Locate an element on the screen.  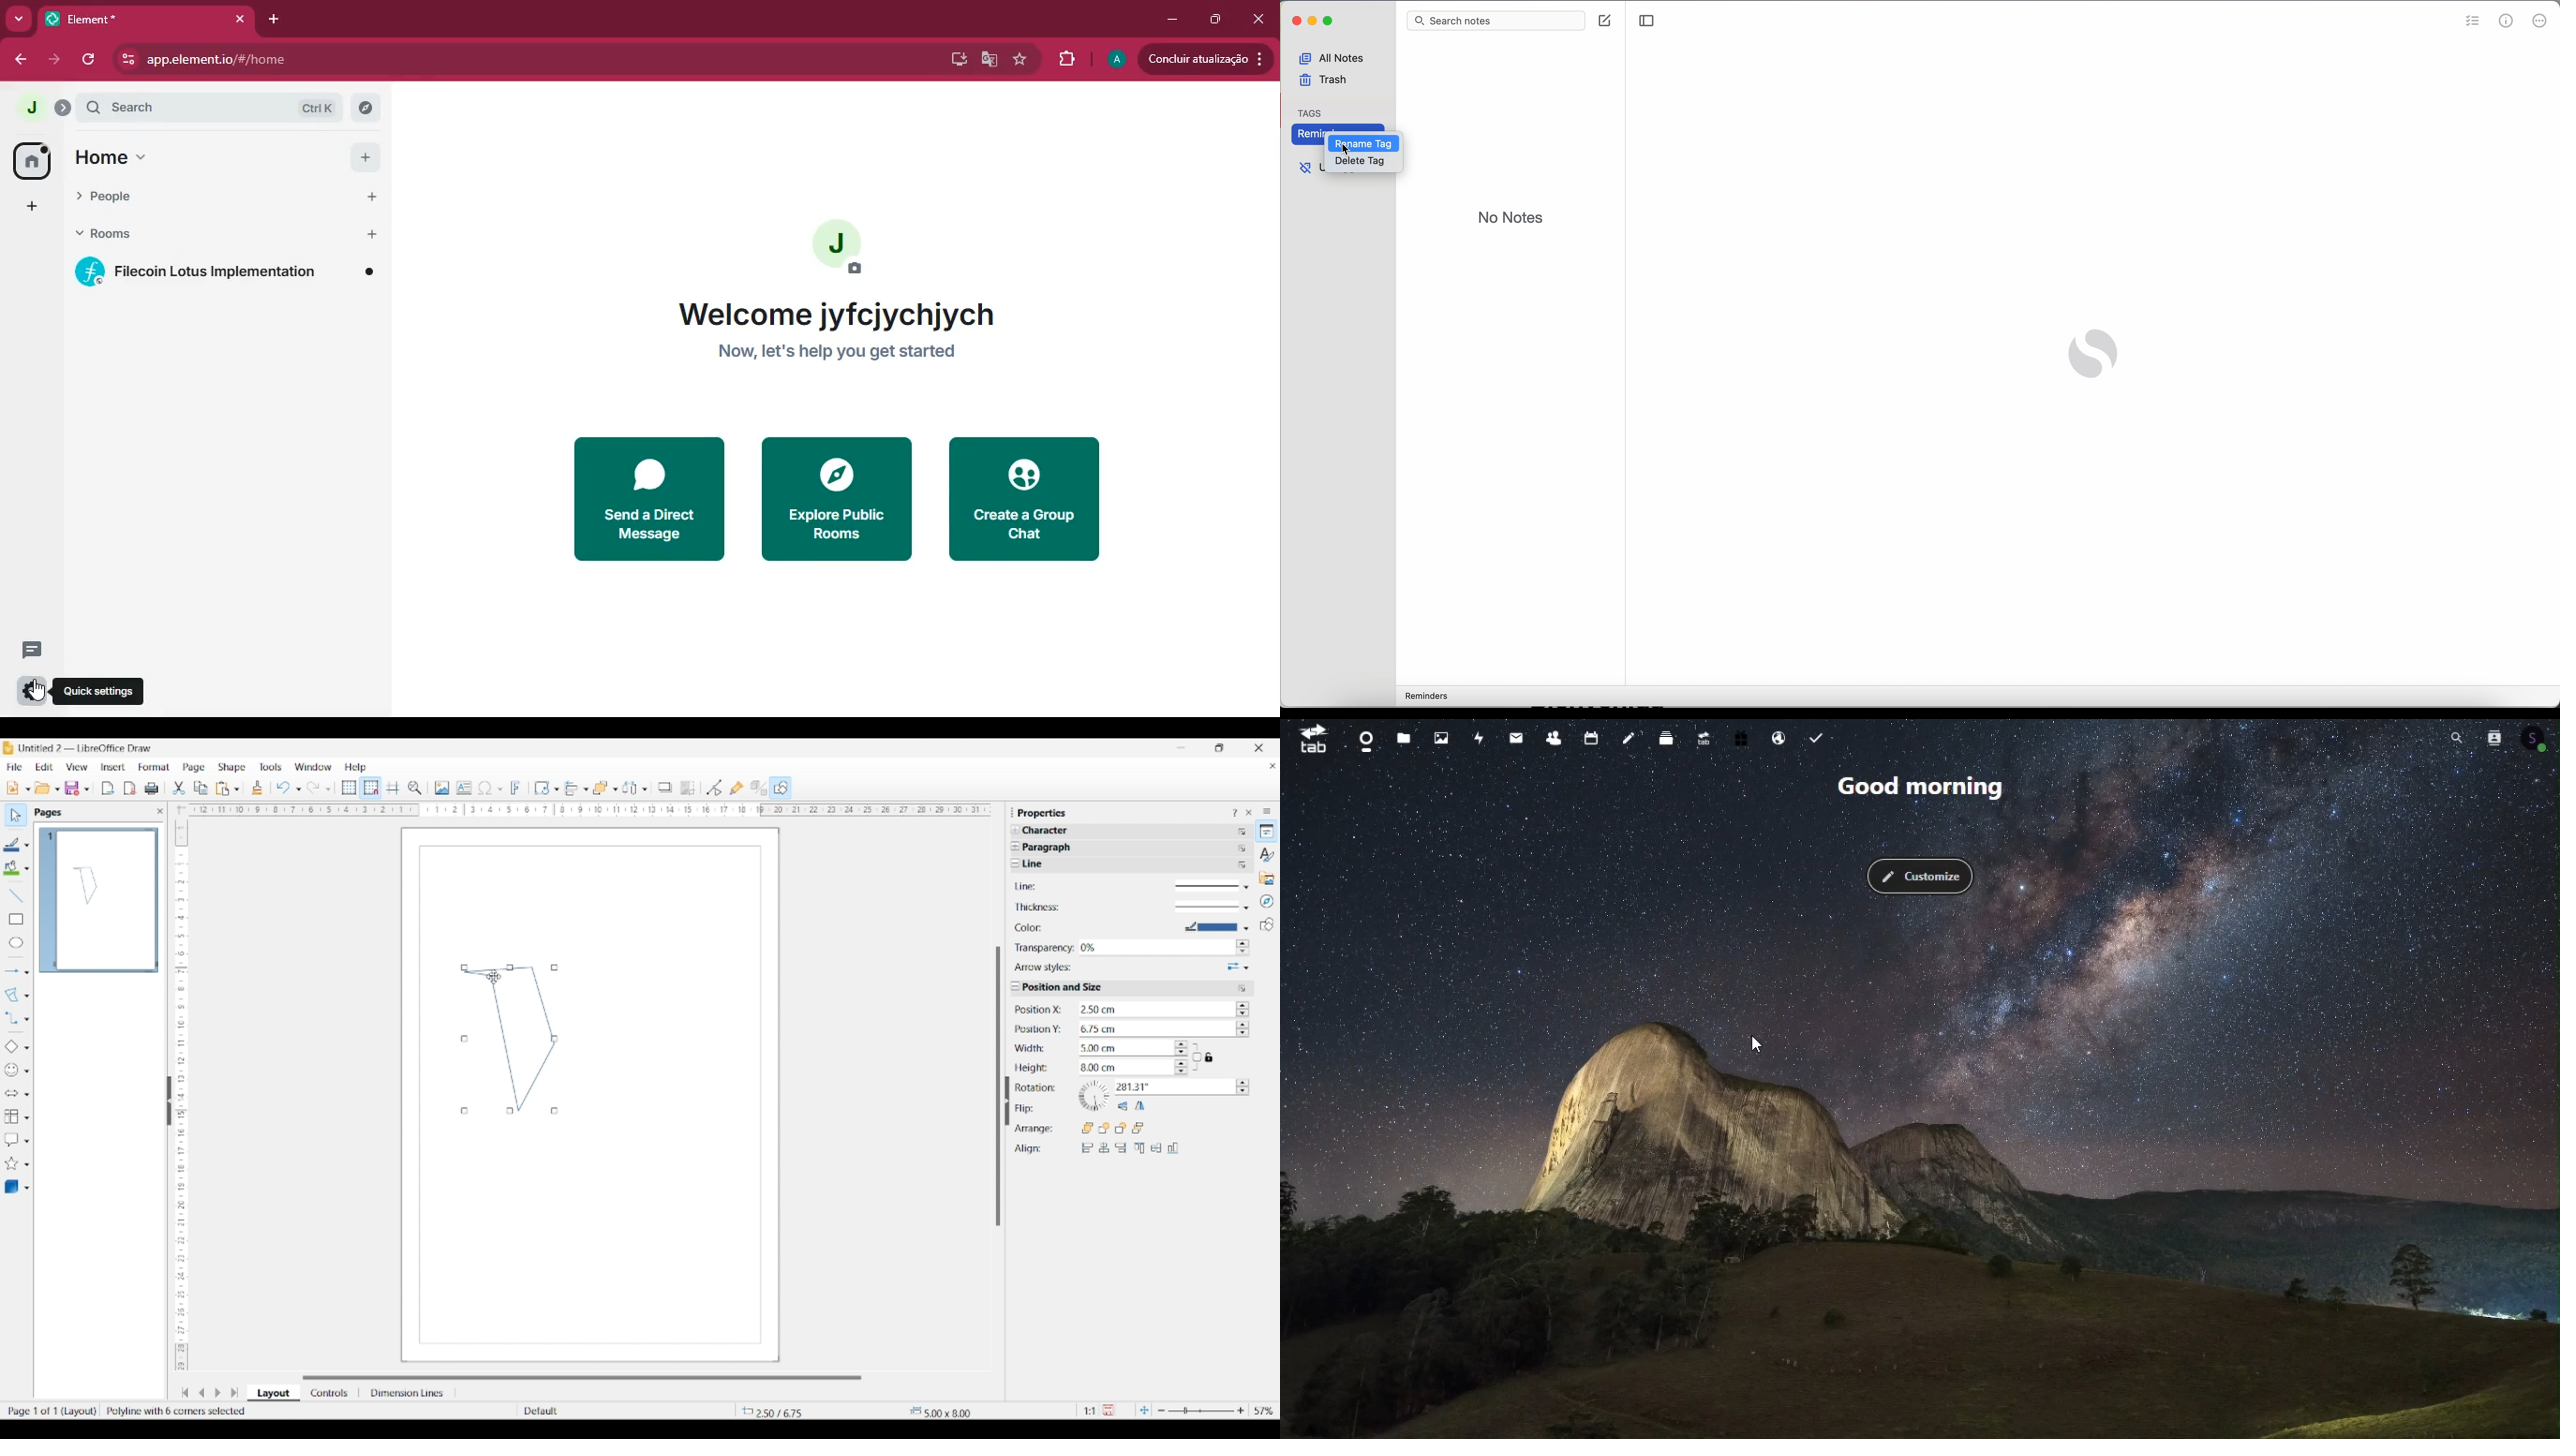
message is located at coordinates (27, 651).